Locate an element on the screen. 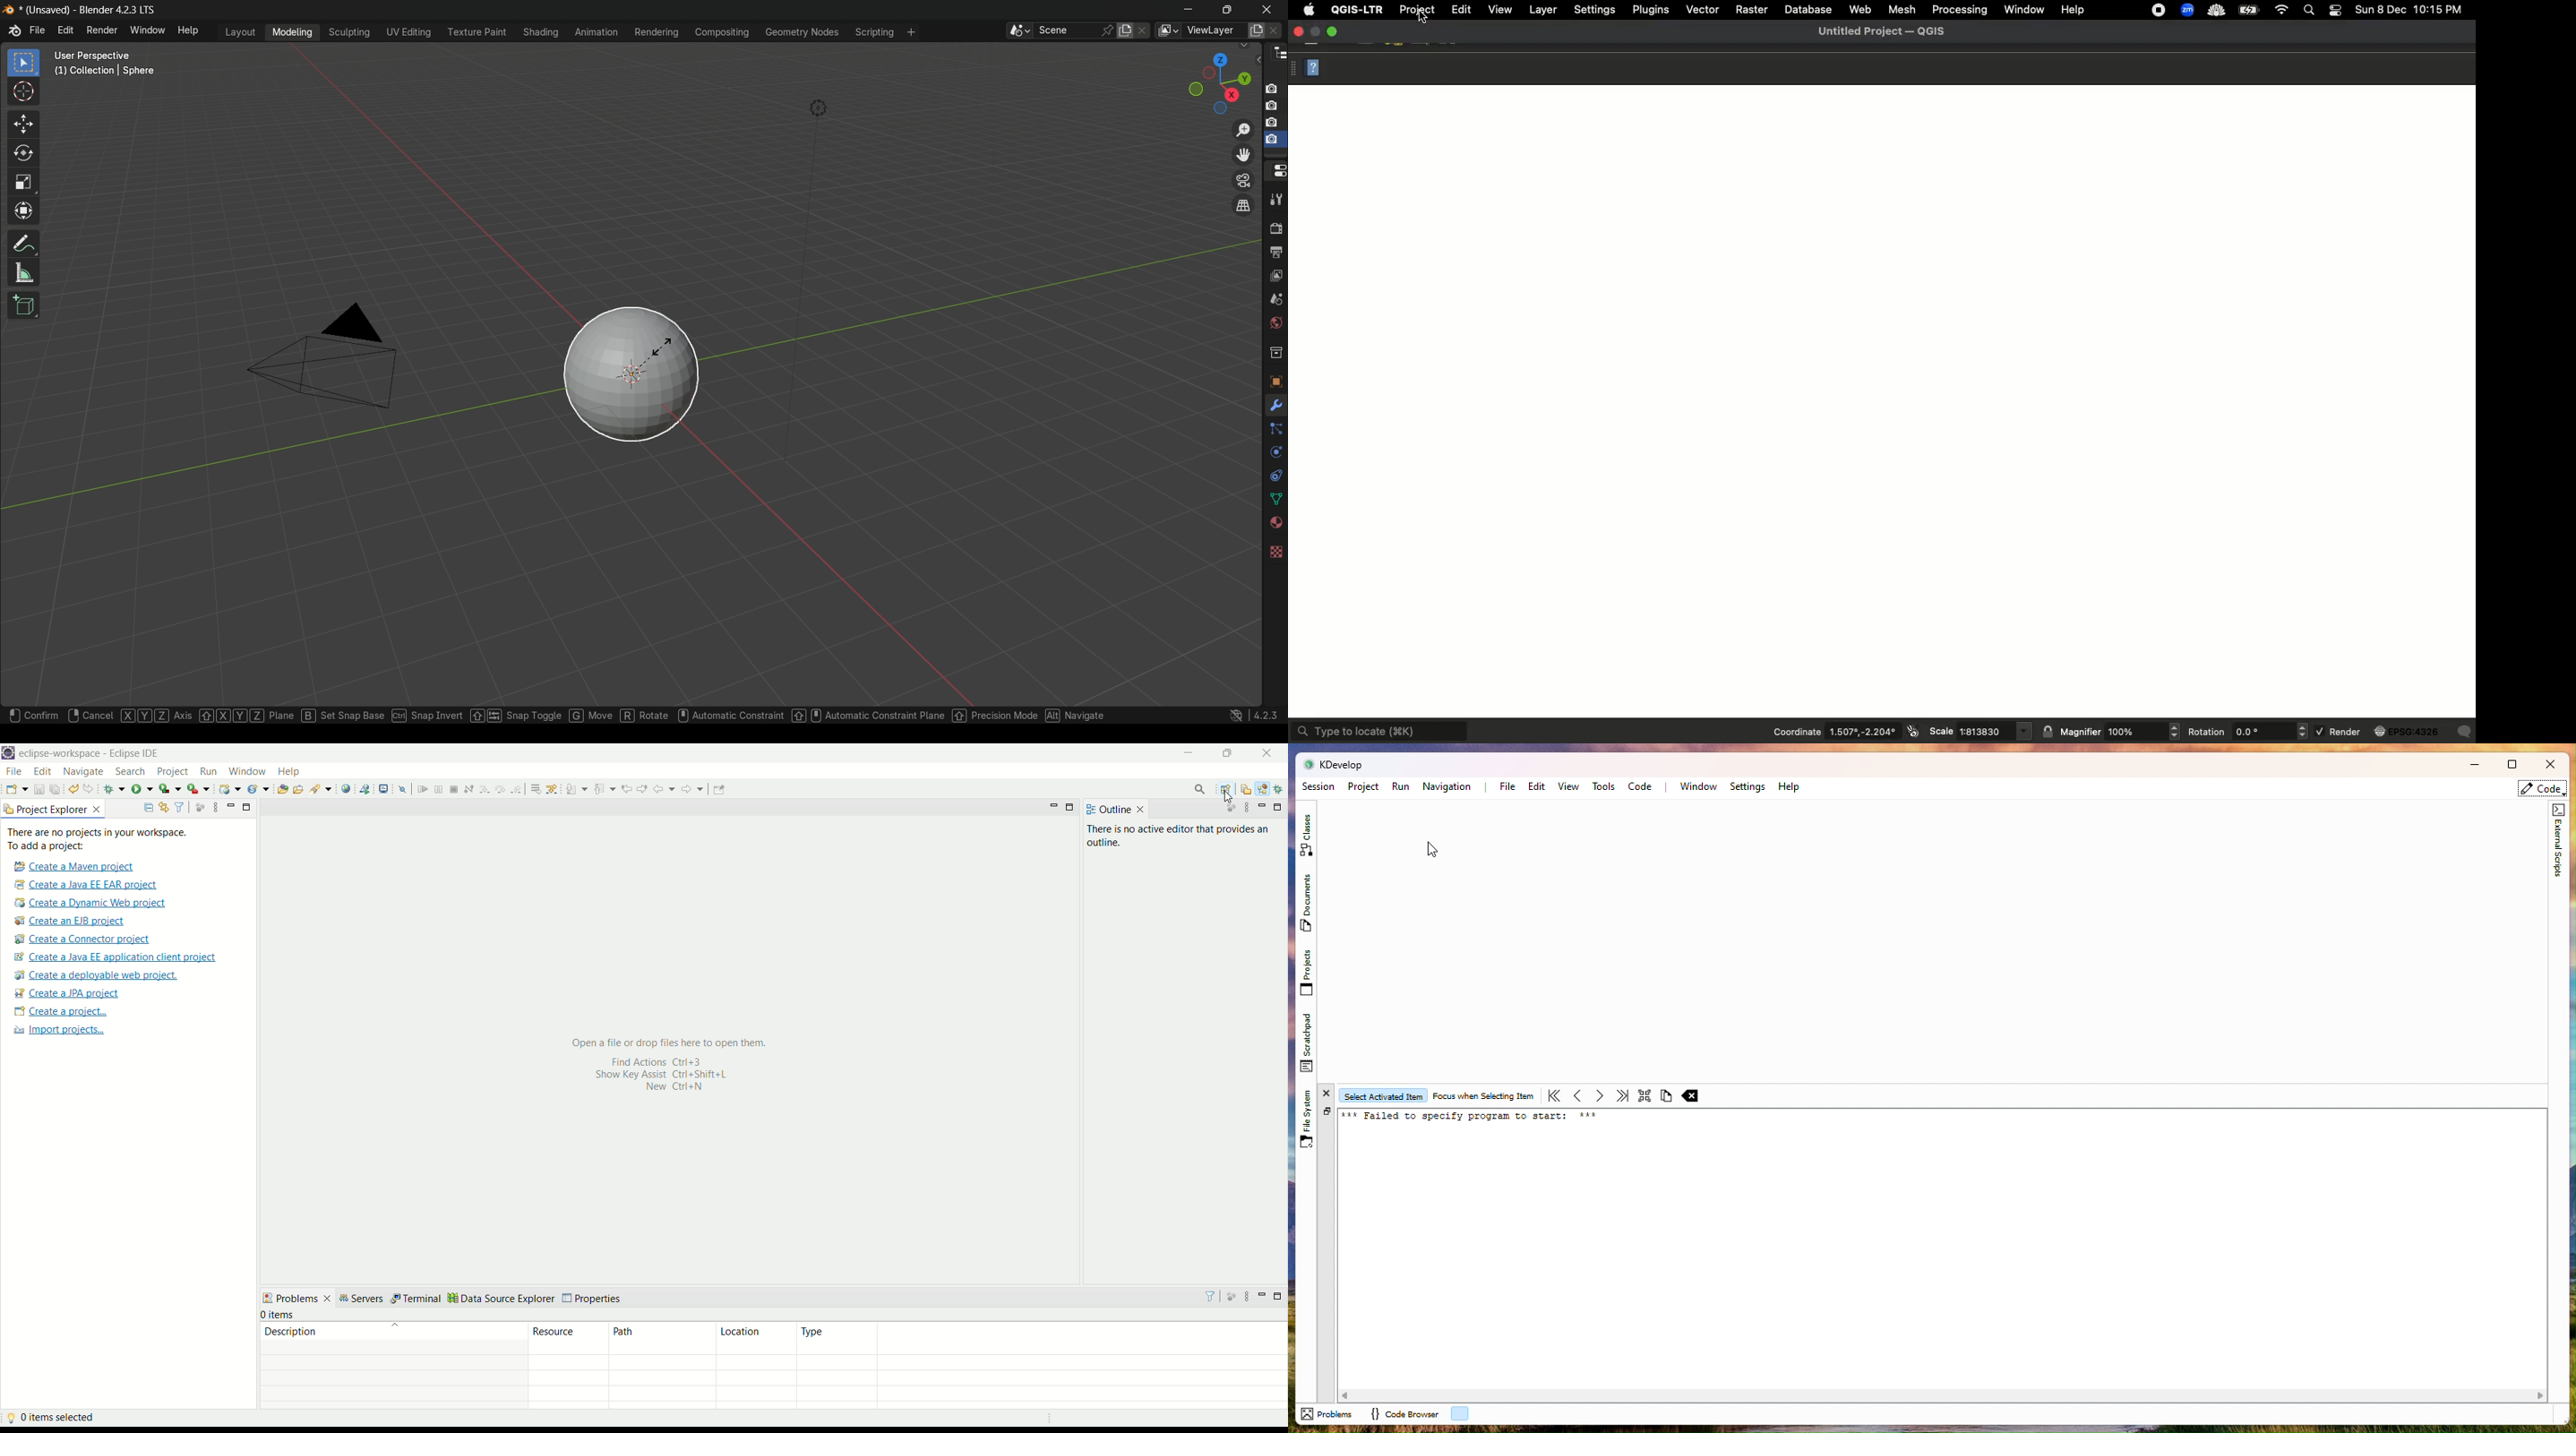  create project is located at coordinates (58, 1012).